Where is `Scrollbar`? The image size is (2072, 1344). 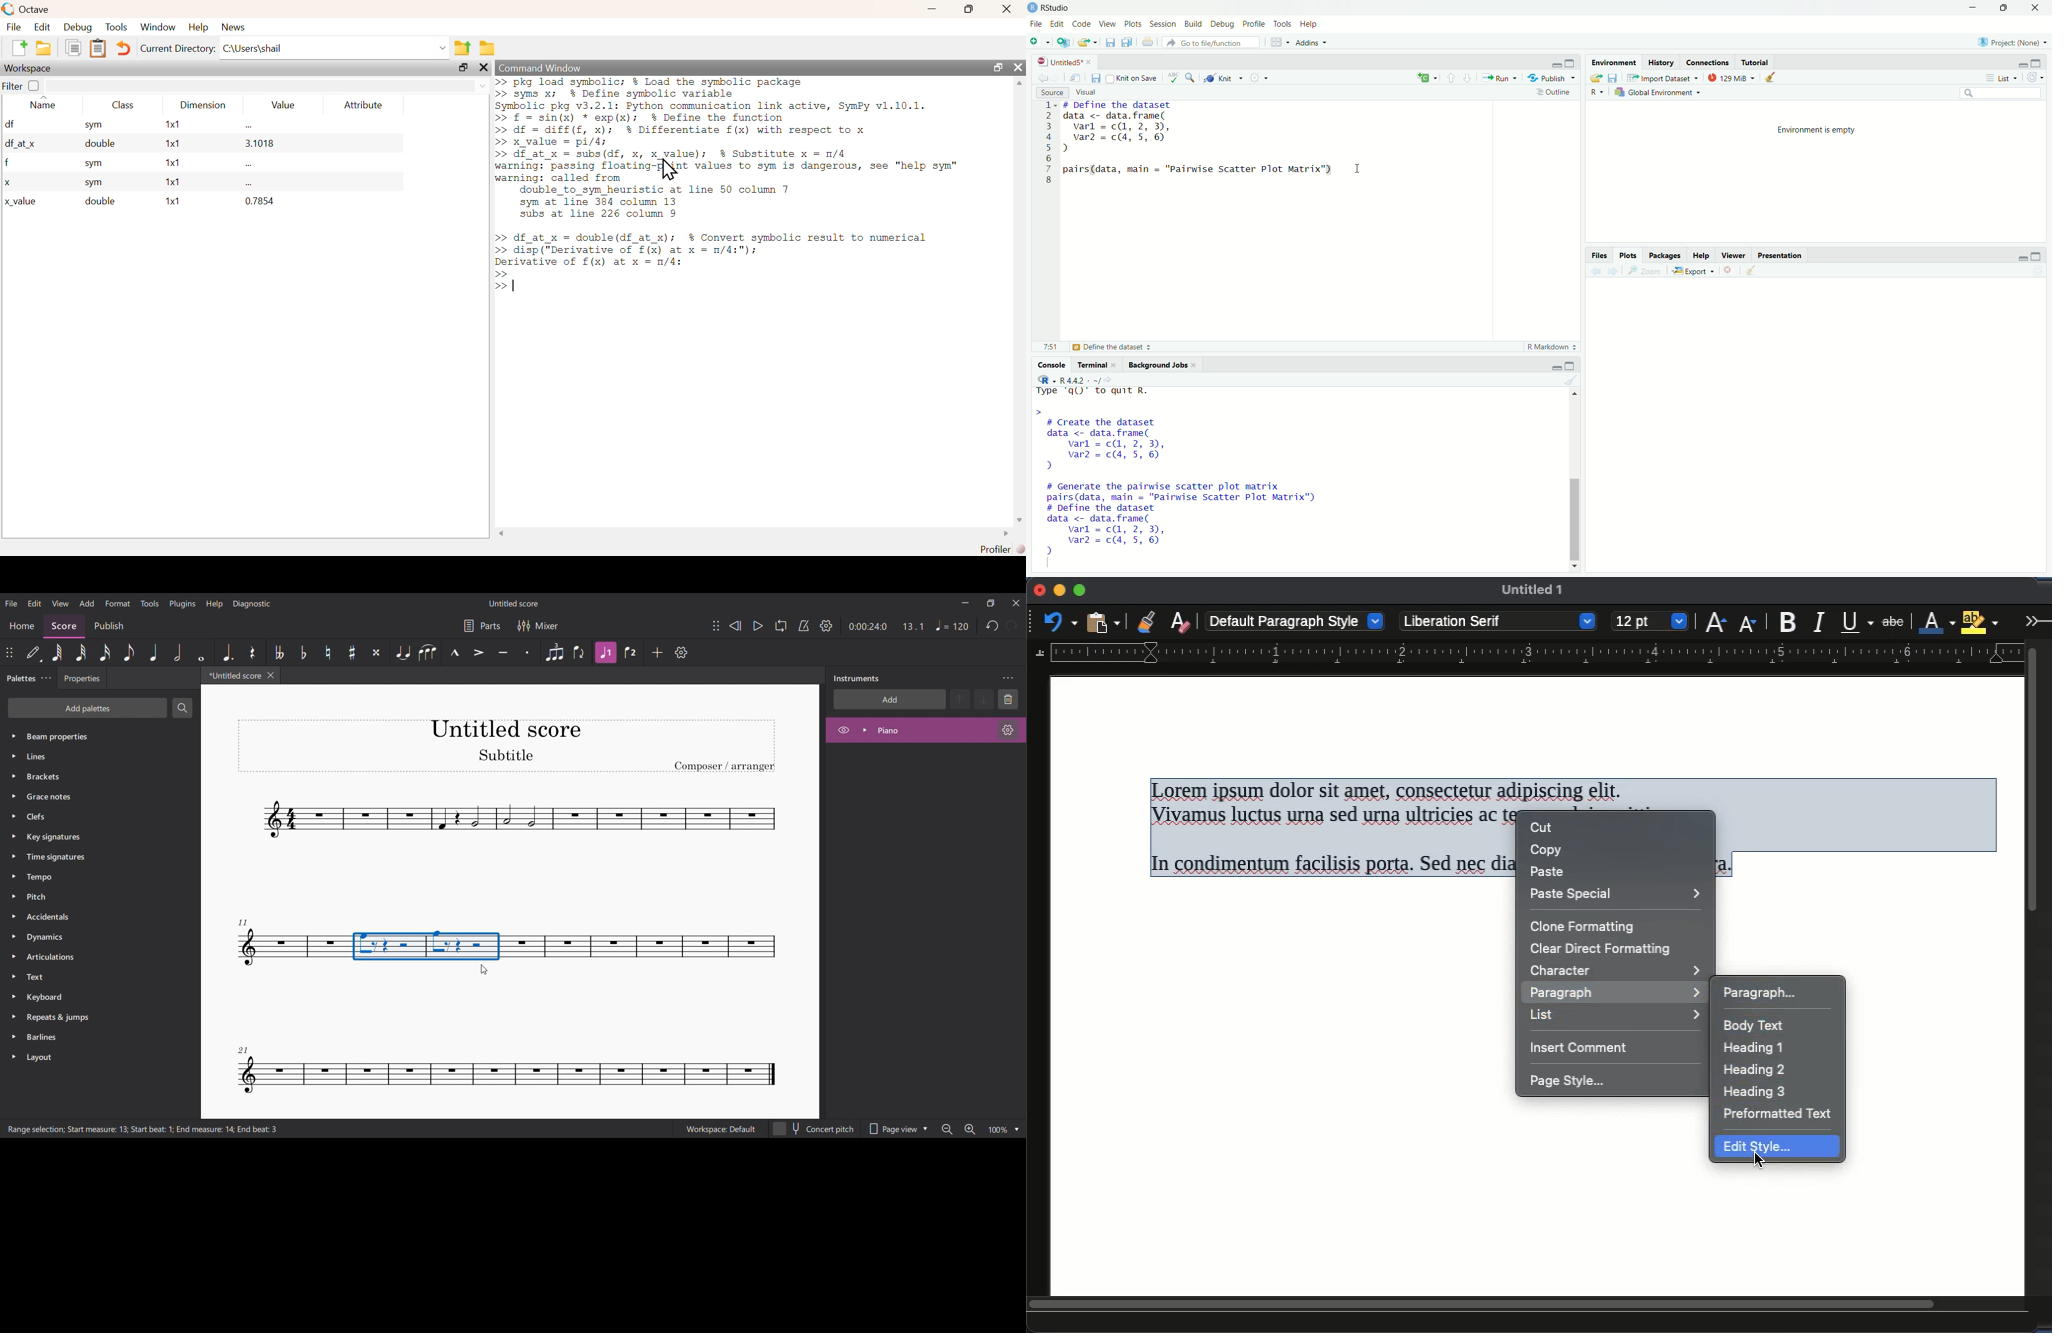 Scrollbar is located at coordinates (1574, 515).